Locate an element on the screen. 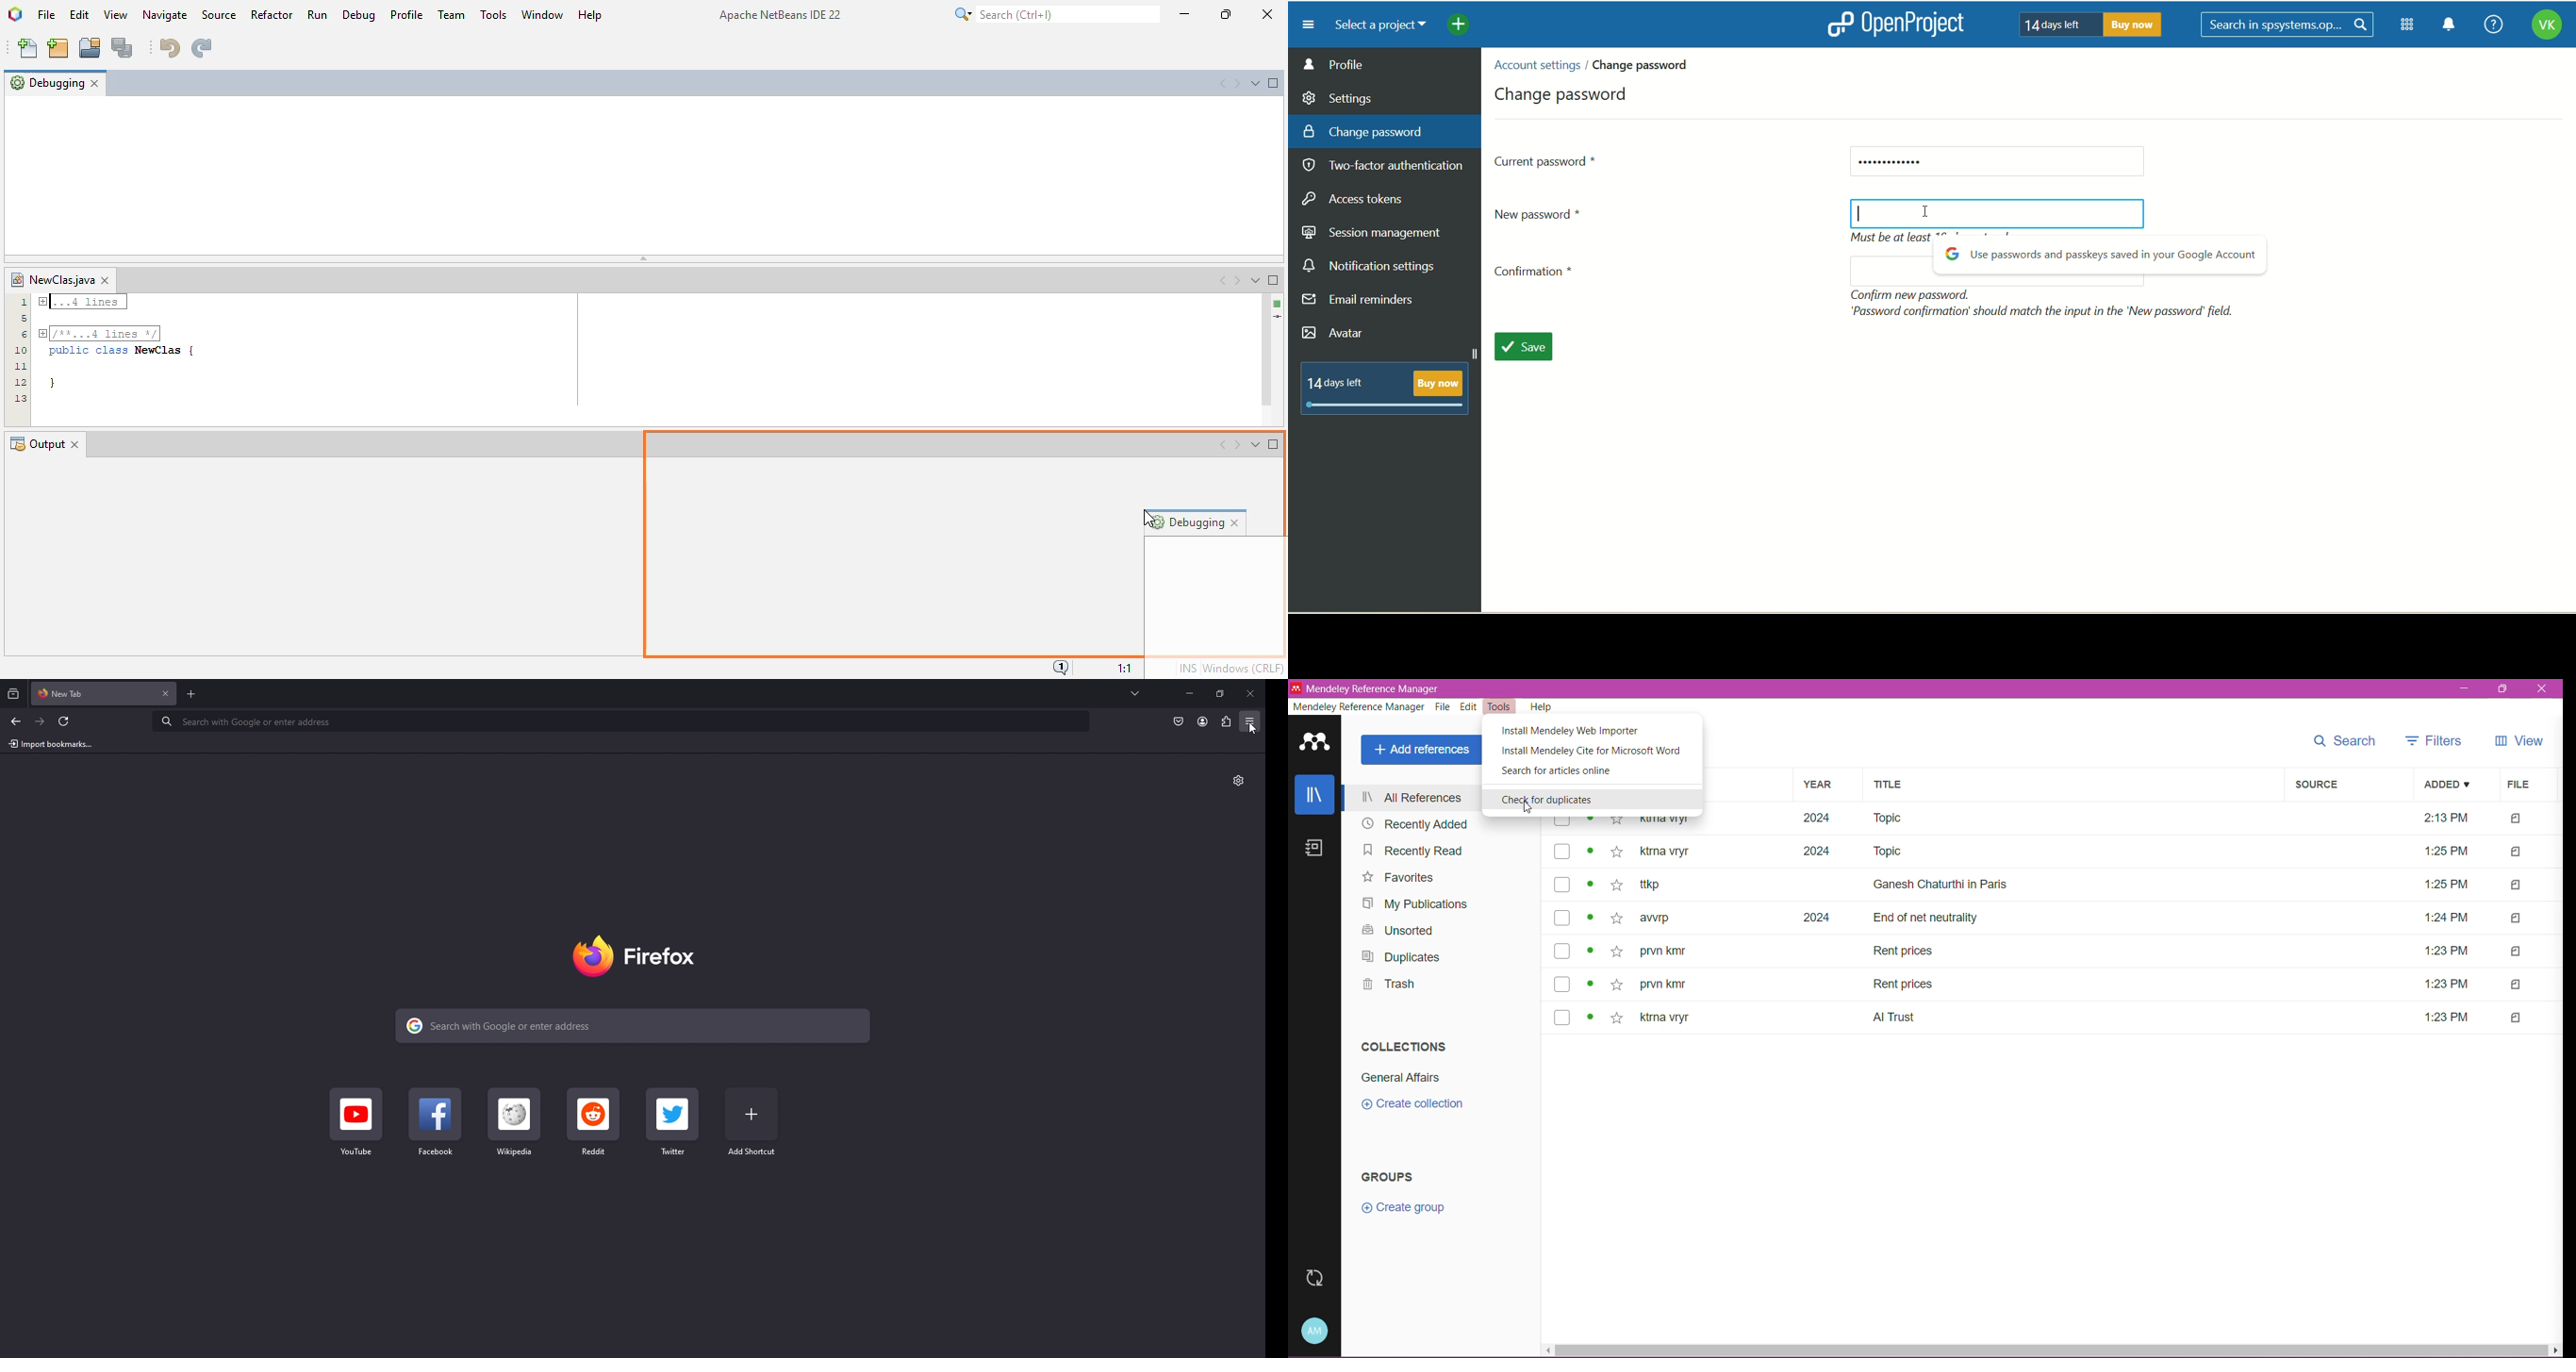  refresh is located at coordinates (64, 721).